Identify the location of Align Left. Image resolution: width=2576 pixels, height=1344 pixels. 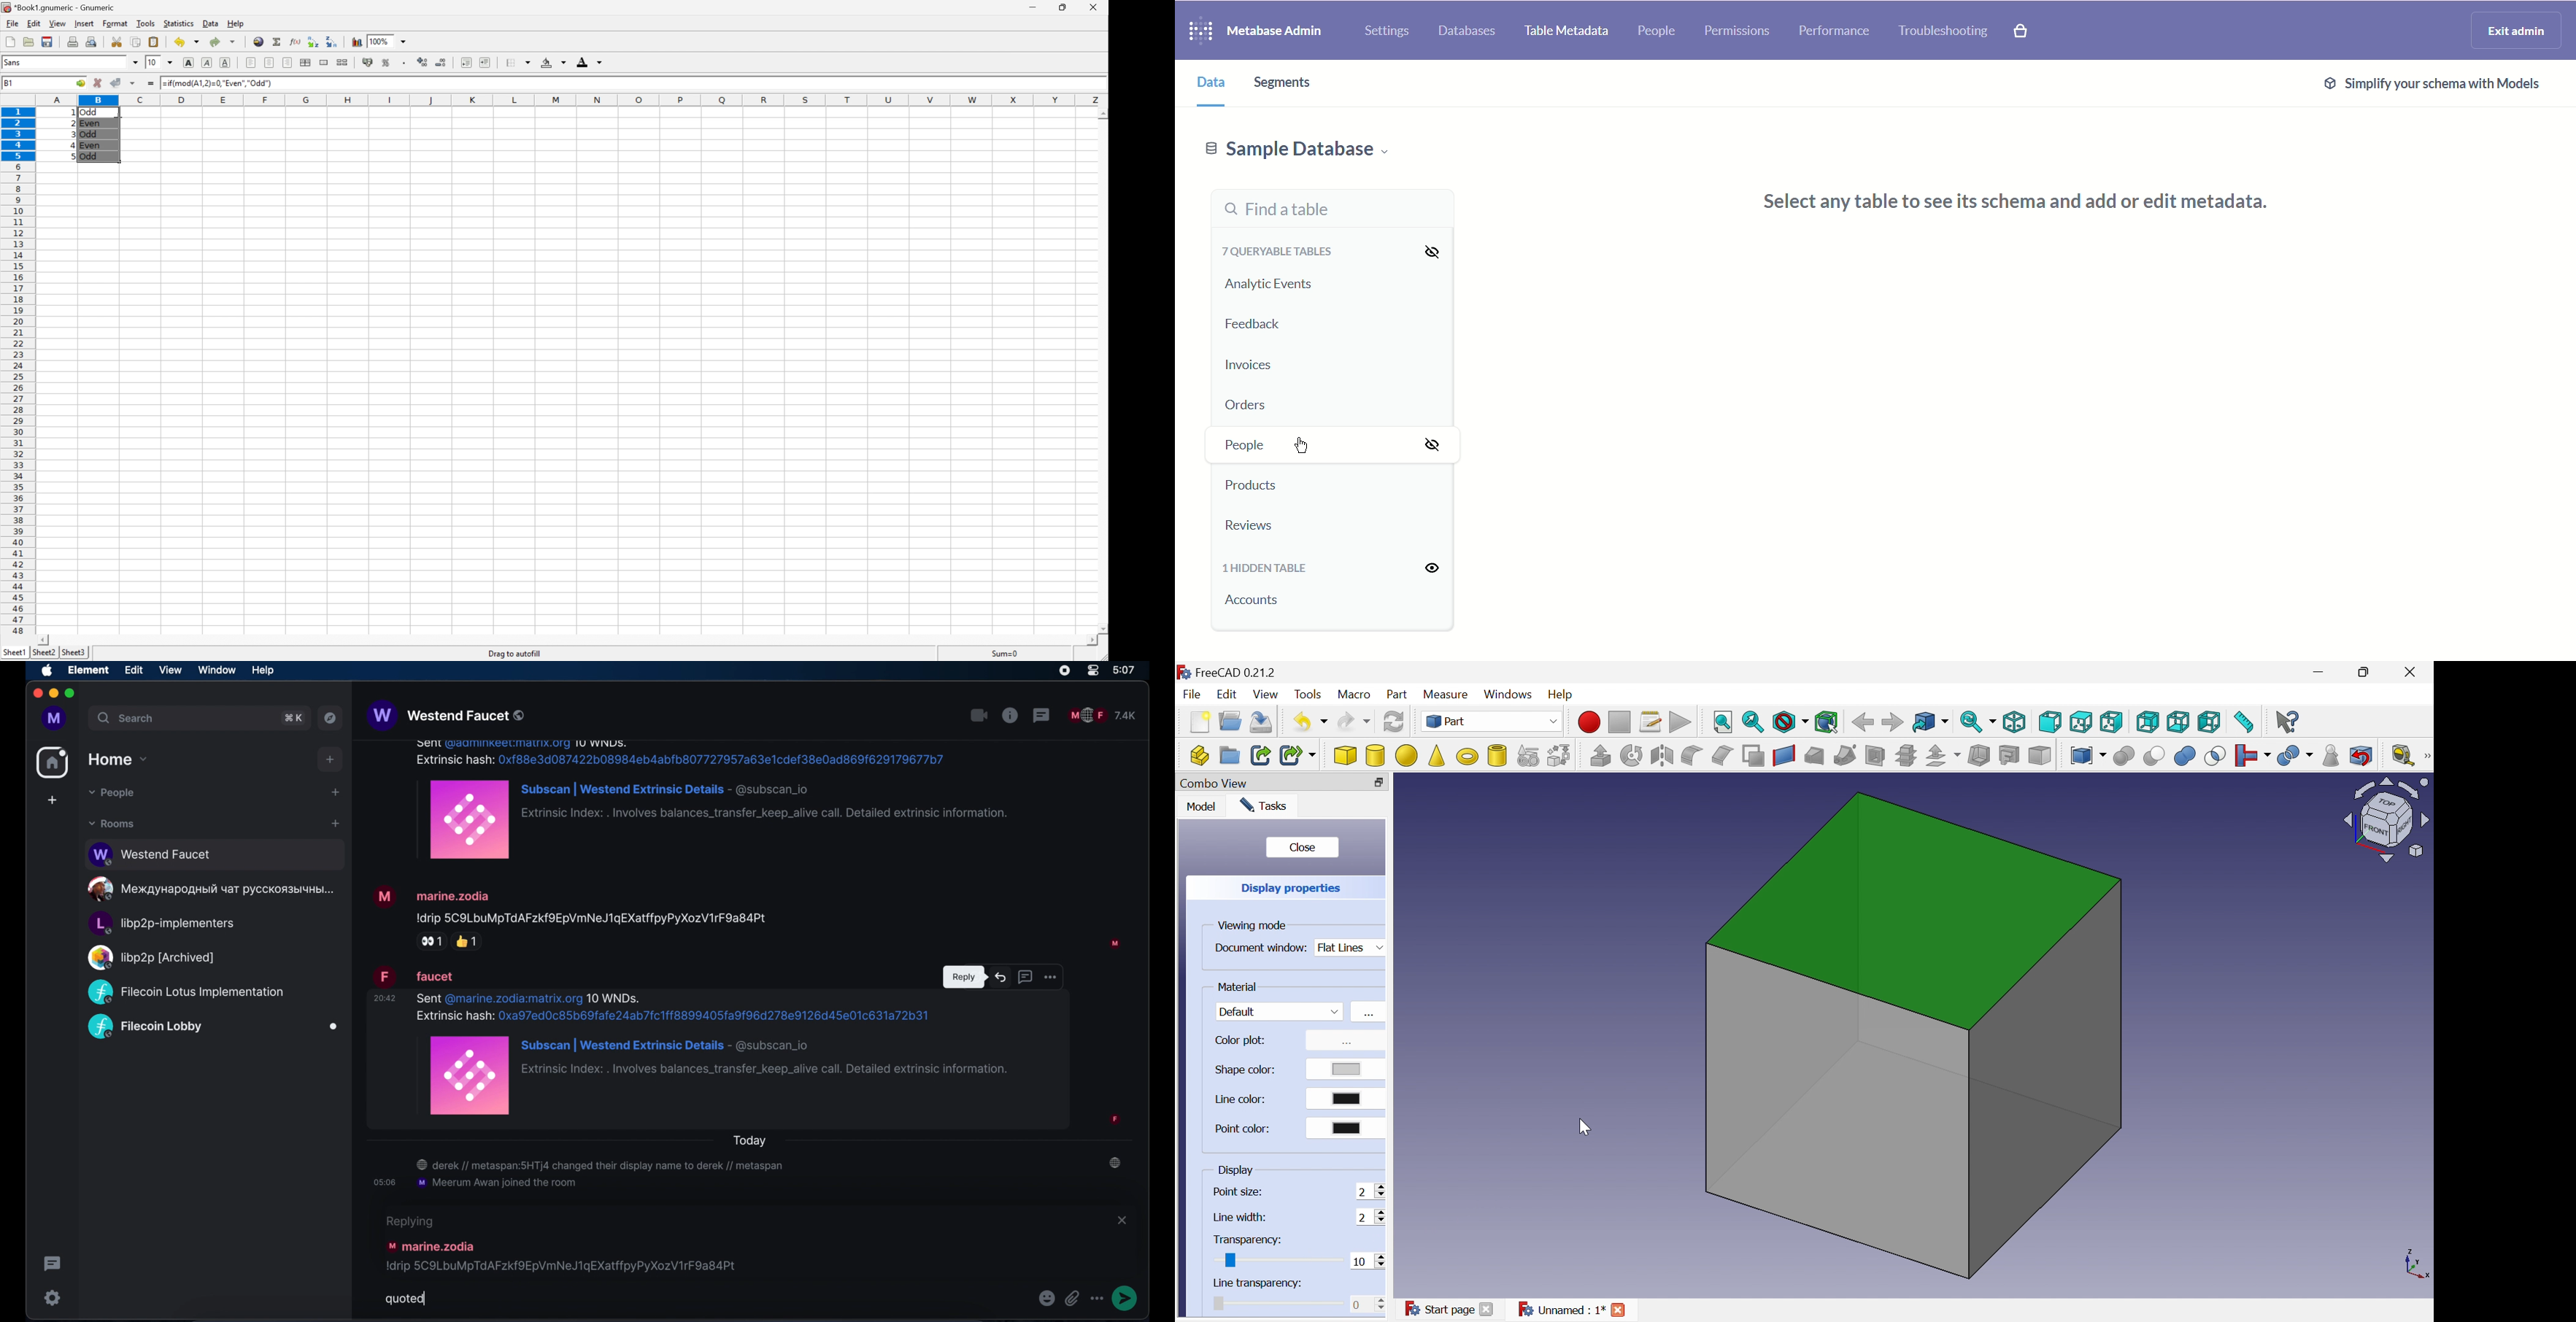
(252, 63).